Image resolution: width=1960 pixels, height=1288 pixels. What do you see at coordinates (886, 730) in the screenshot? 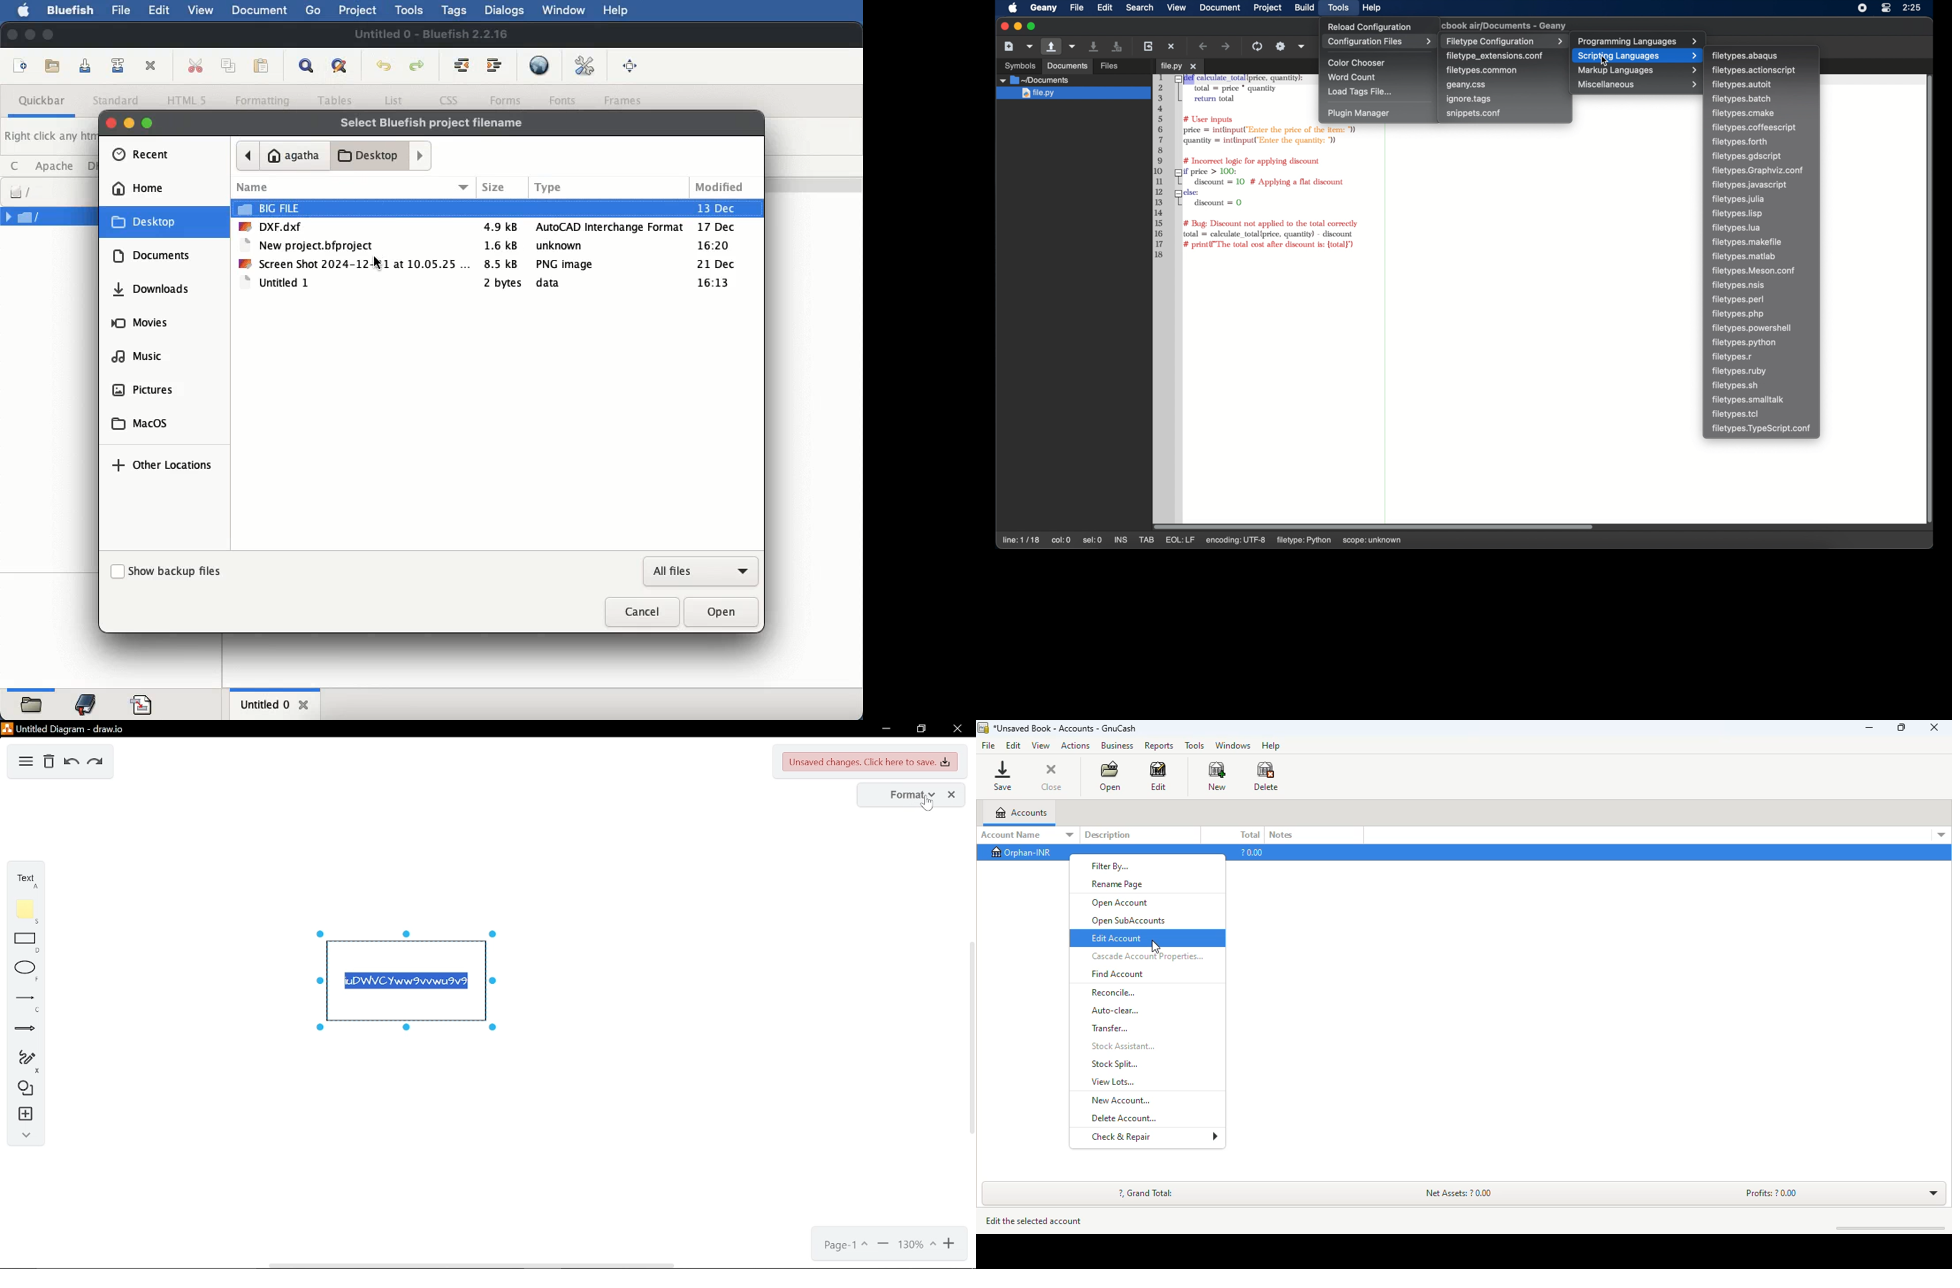
I see `minimize` at bounding box center [886, 730].